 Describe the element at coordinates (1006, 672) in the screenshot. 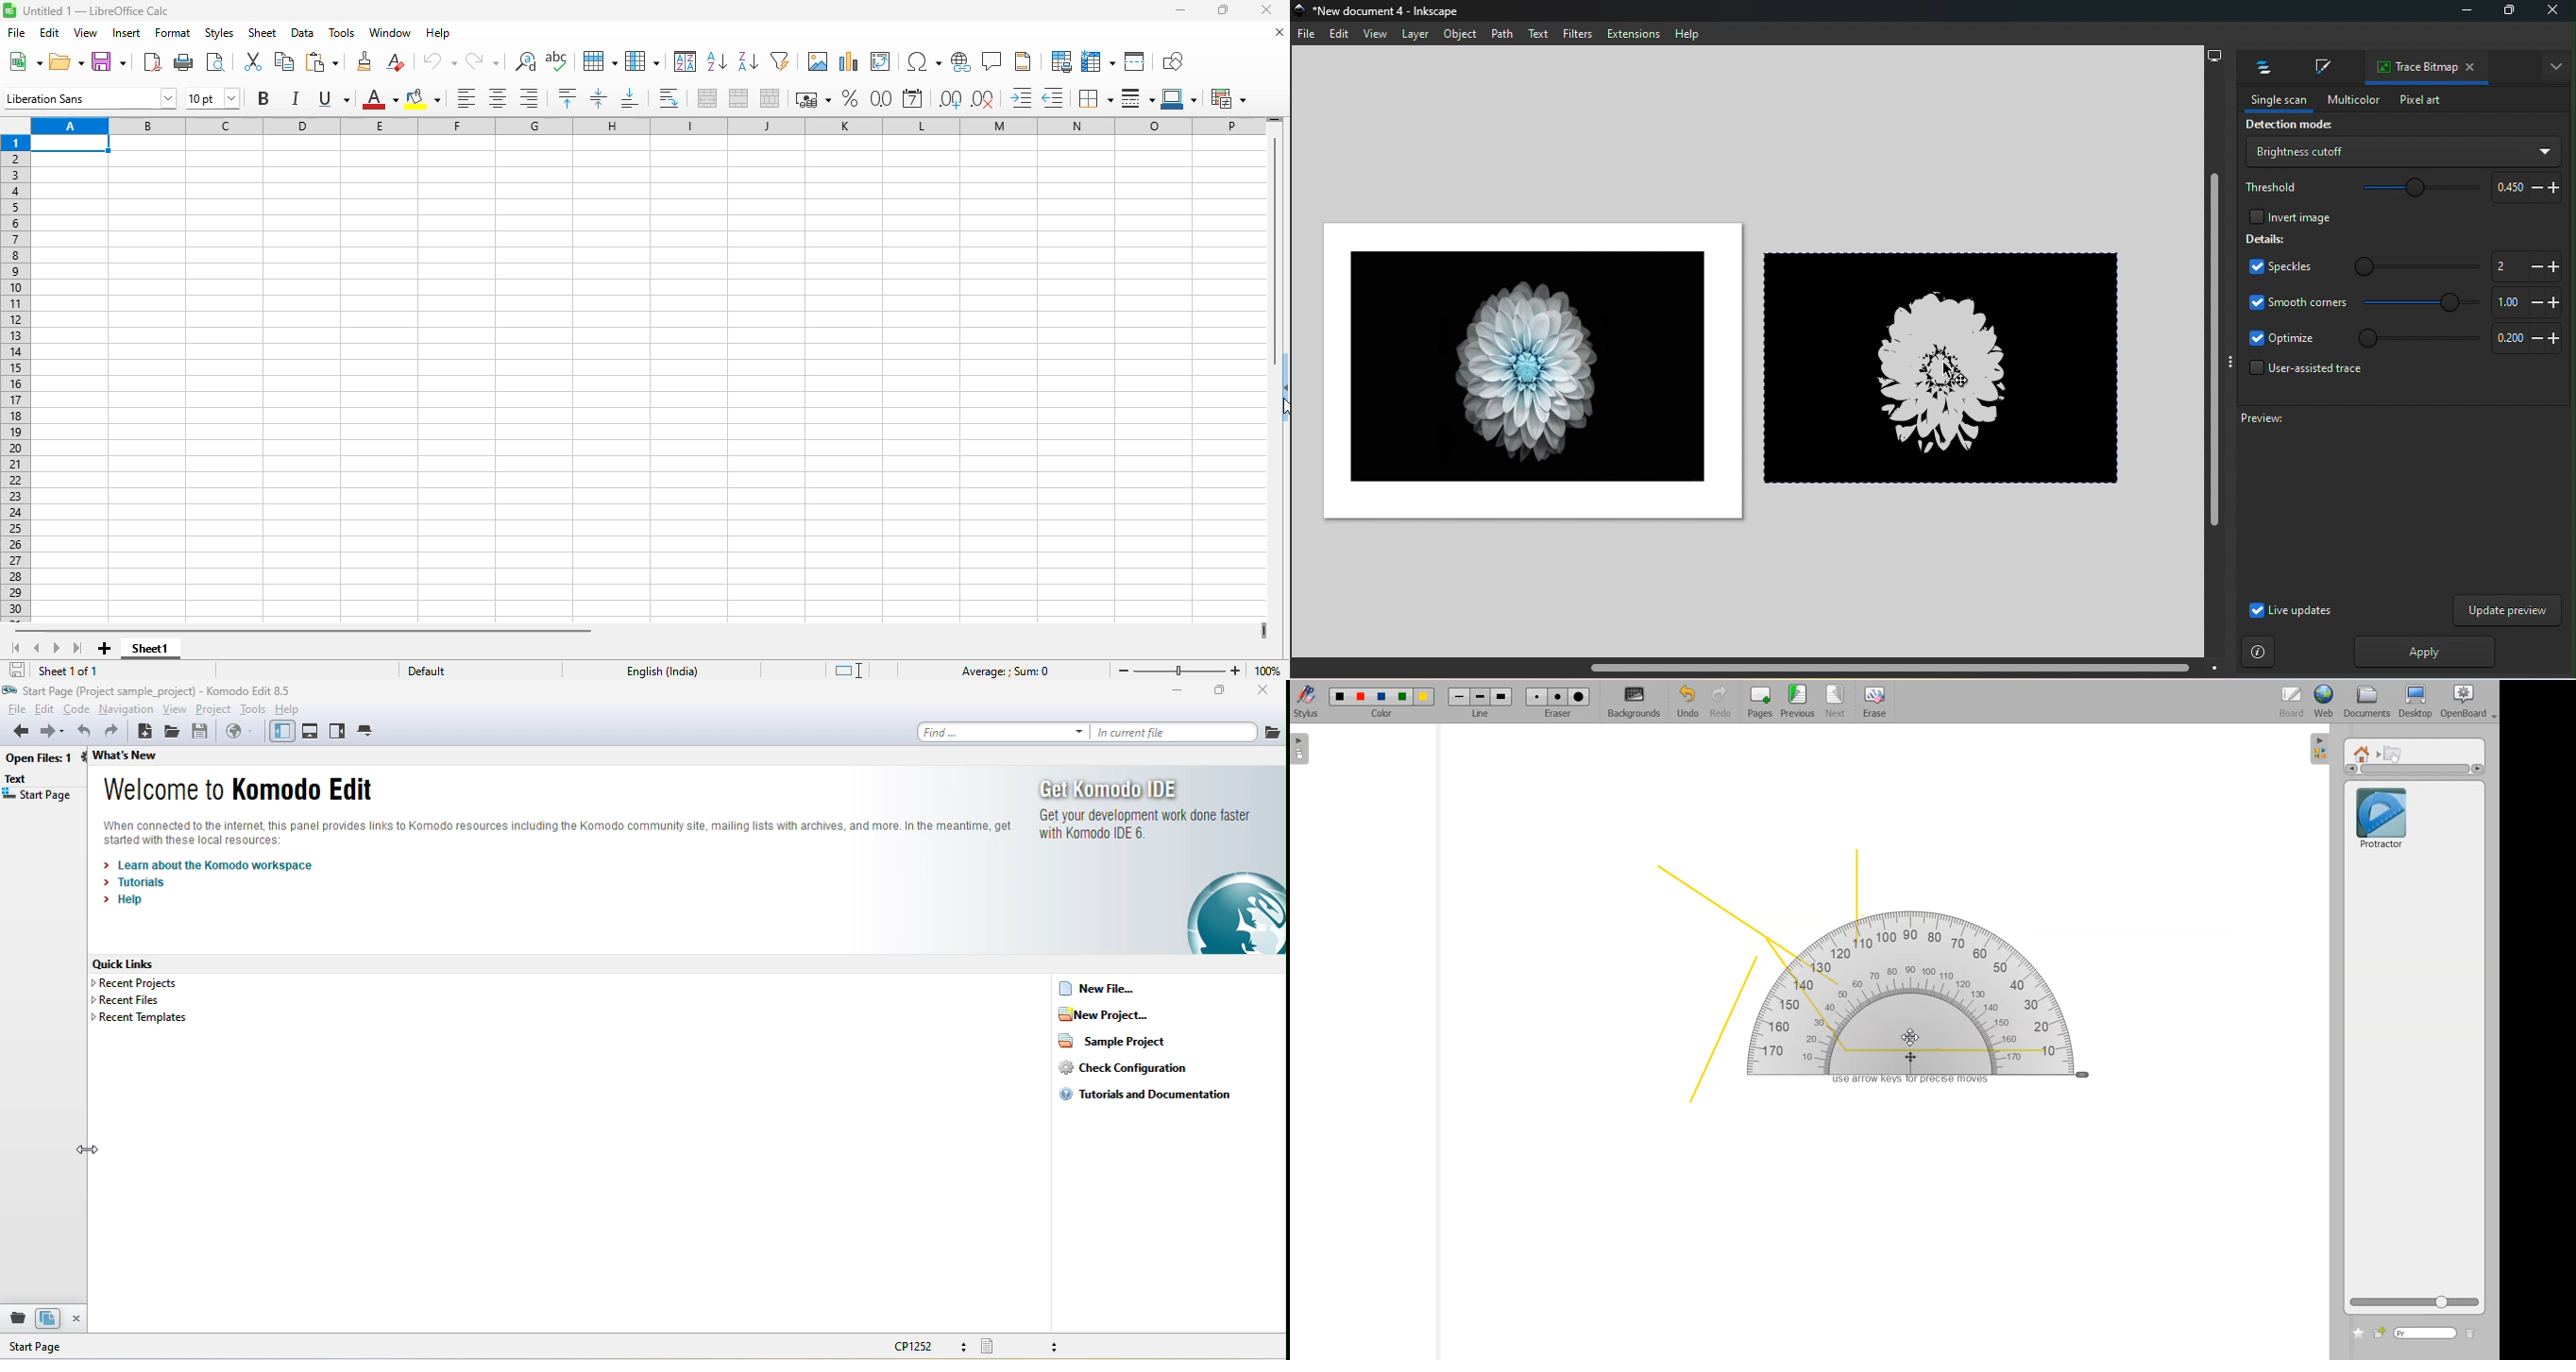

I see `formula` at that location.